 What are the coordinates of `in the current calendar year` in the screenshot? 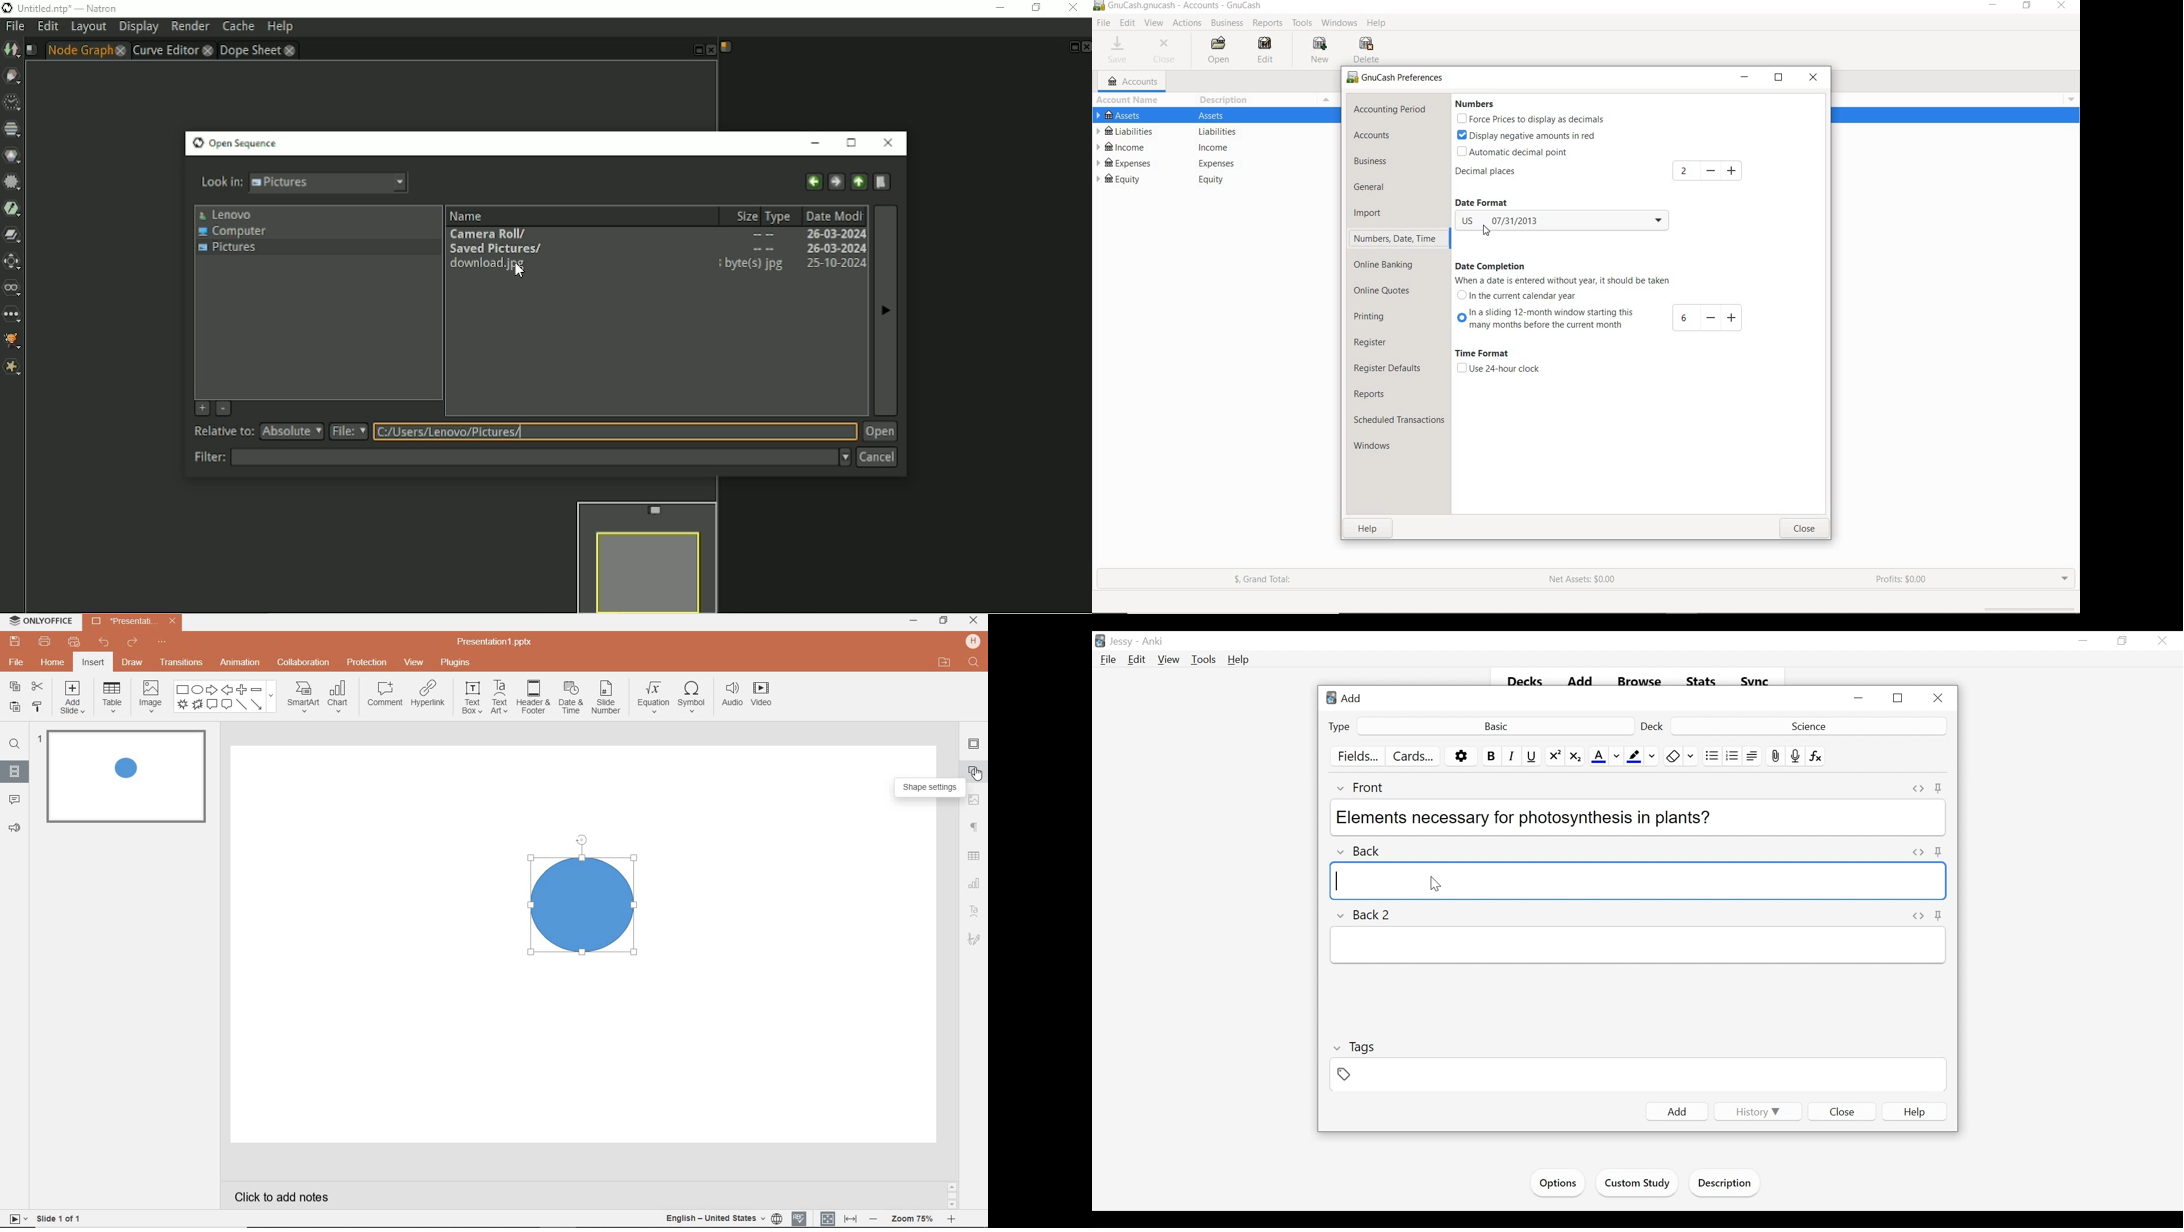 It's located at (1518, 295).